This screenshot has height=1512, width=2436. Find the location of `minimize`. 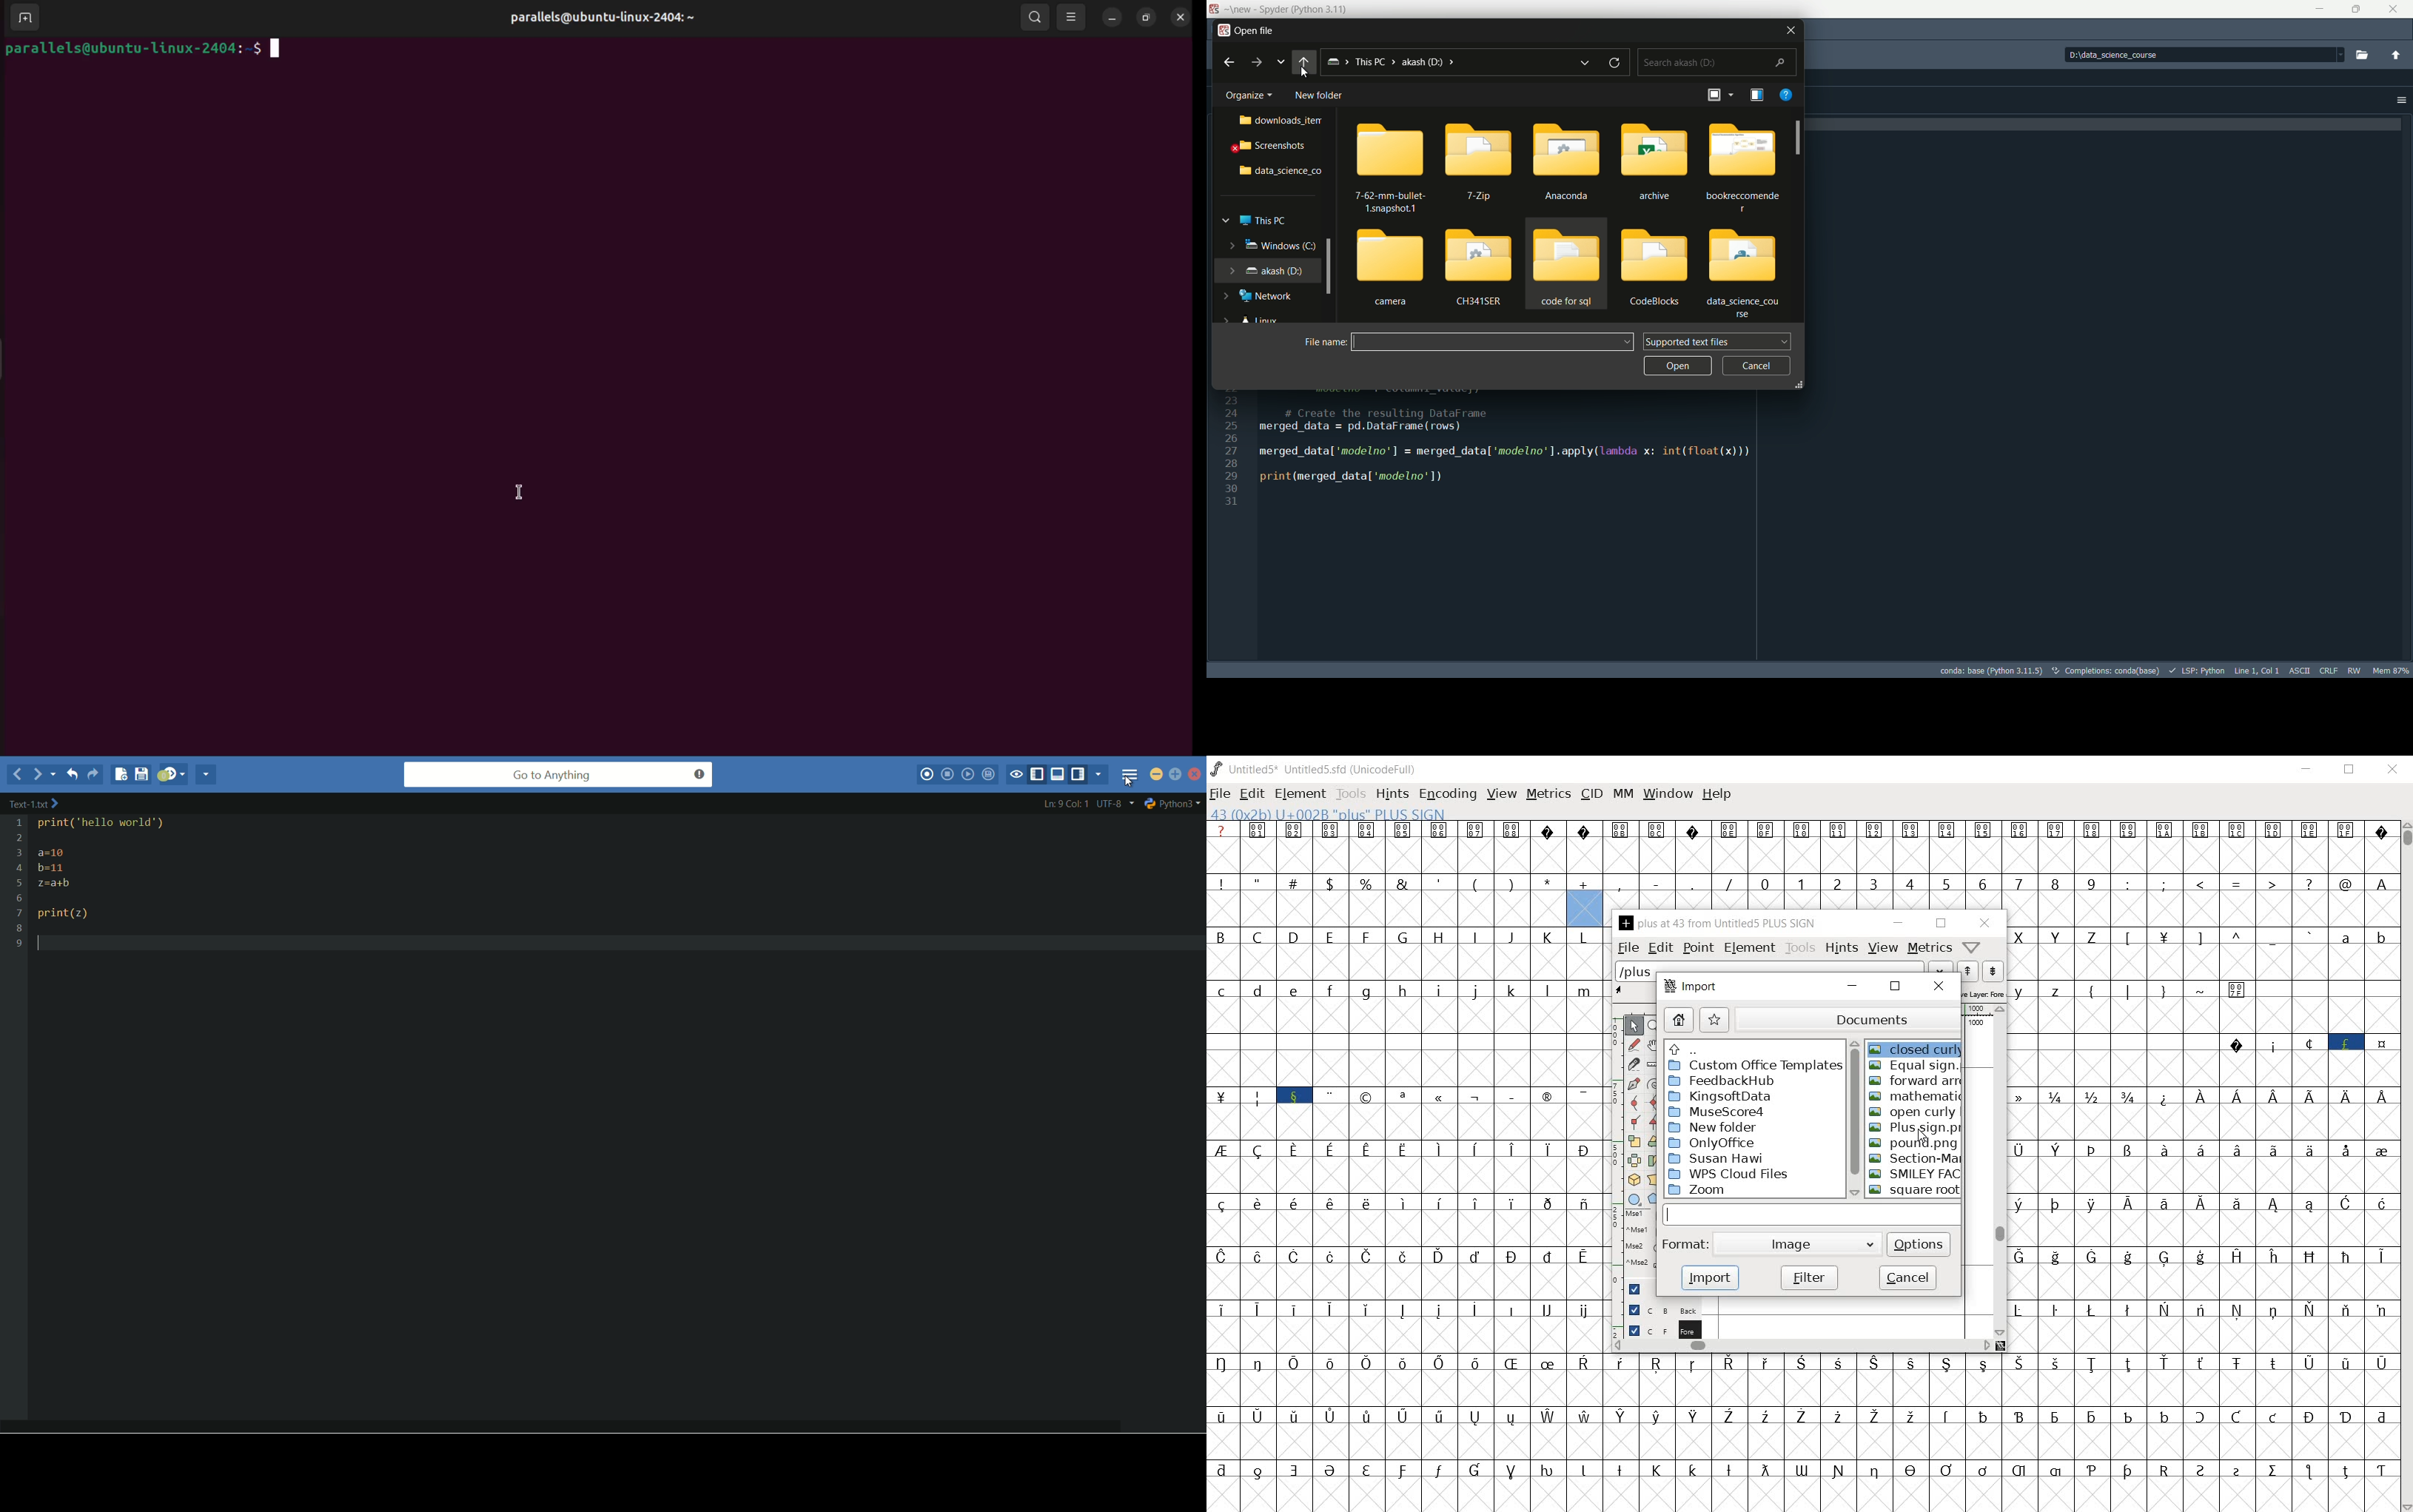

minimize is located at coordinates (1899, 923).